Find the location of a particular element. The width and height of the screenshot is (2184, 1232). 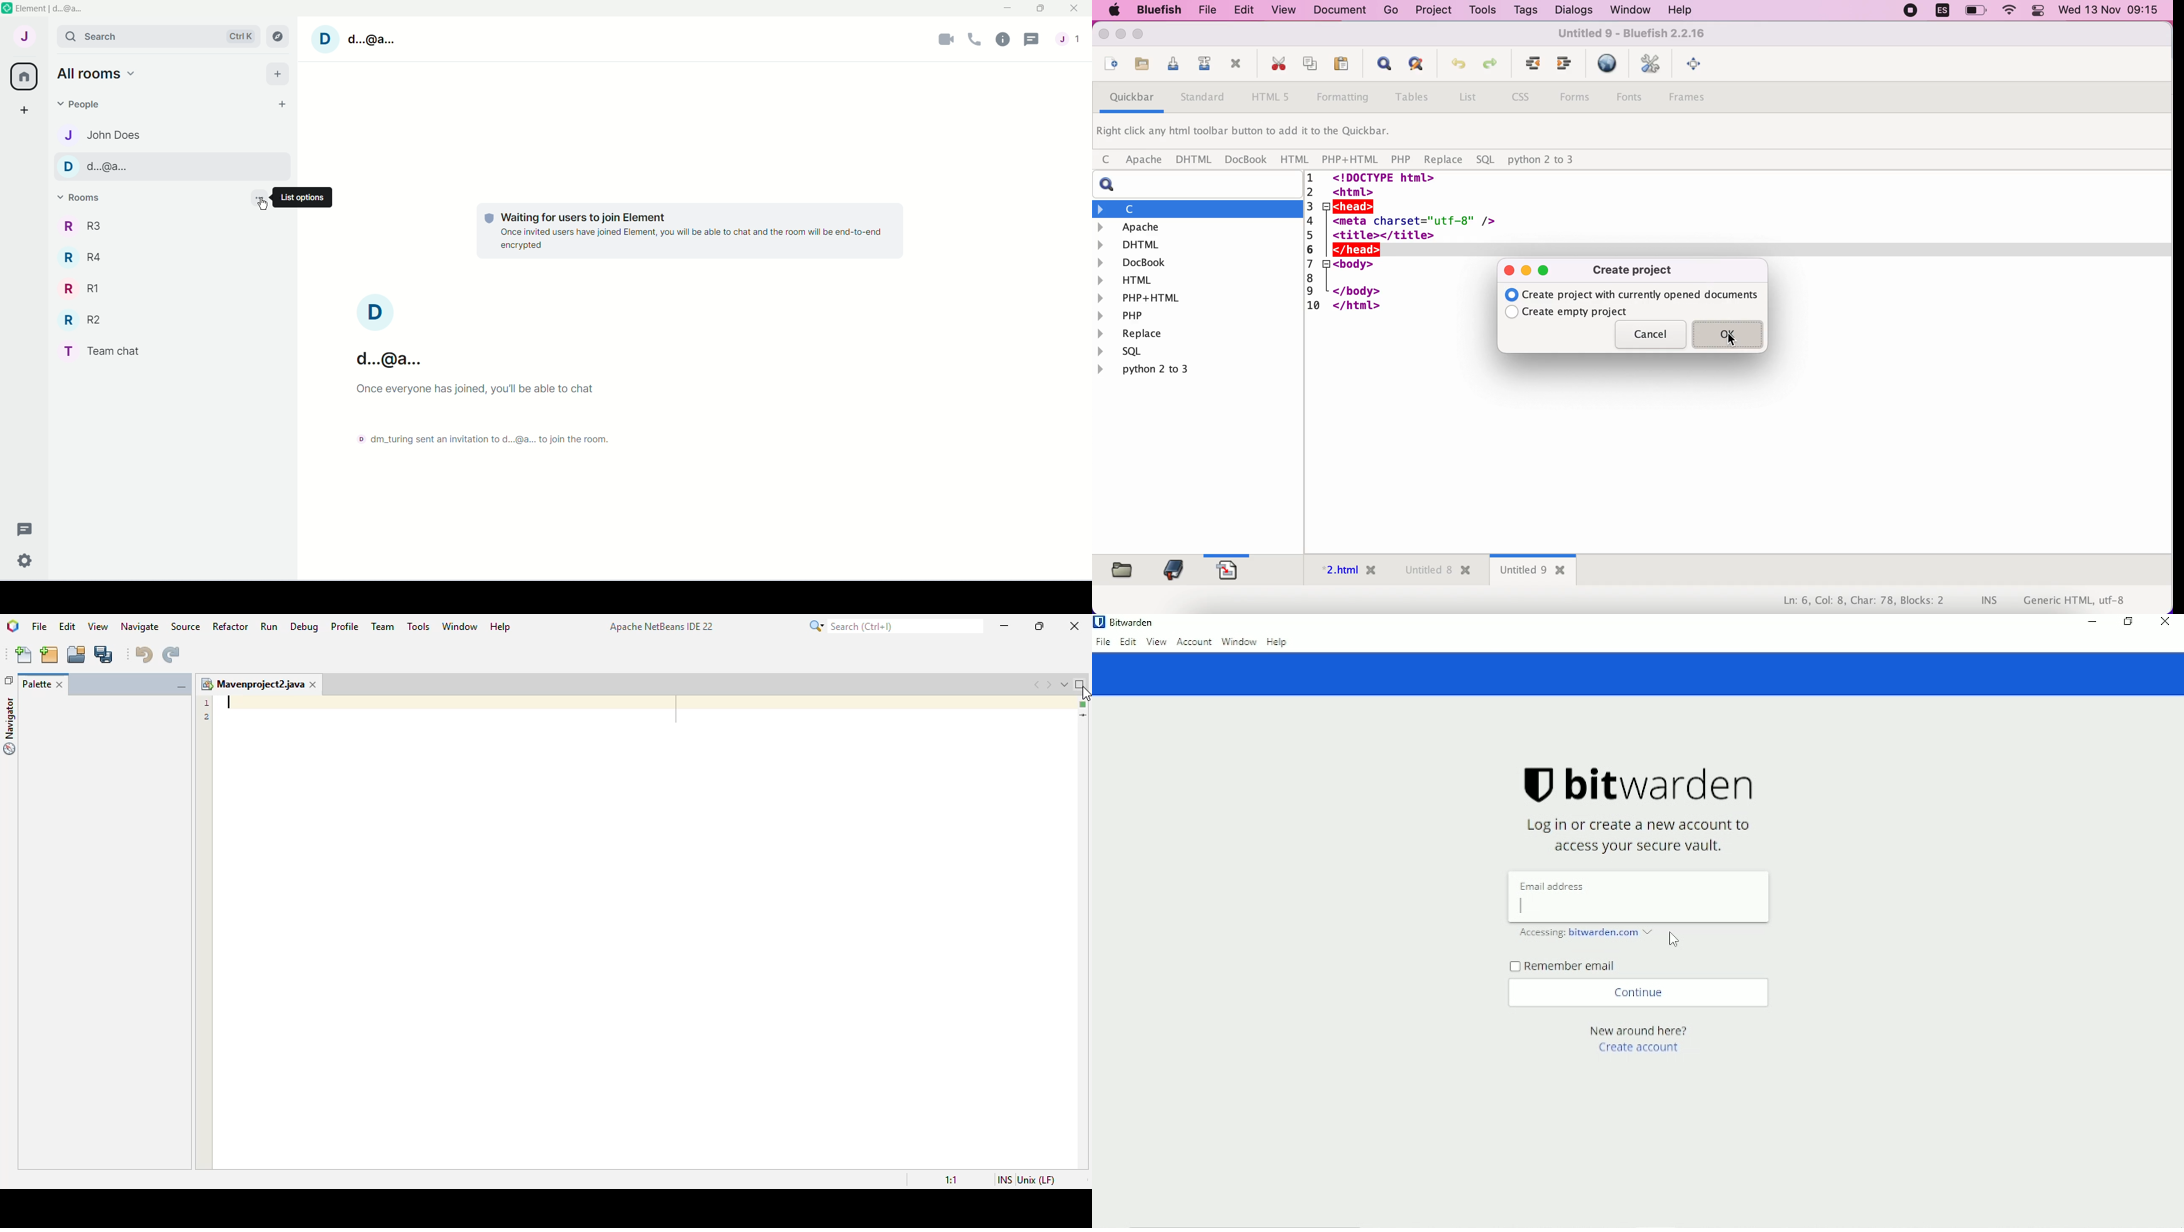

People is located at coordinates (1069, 39).